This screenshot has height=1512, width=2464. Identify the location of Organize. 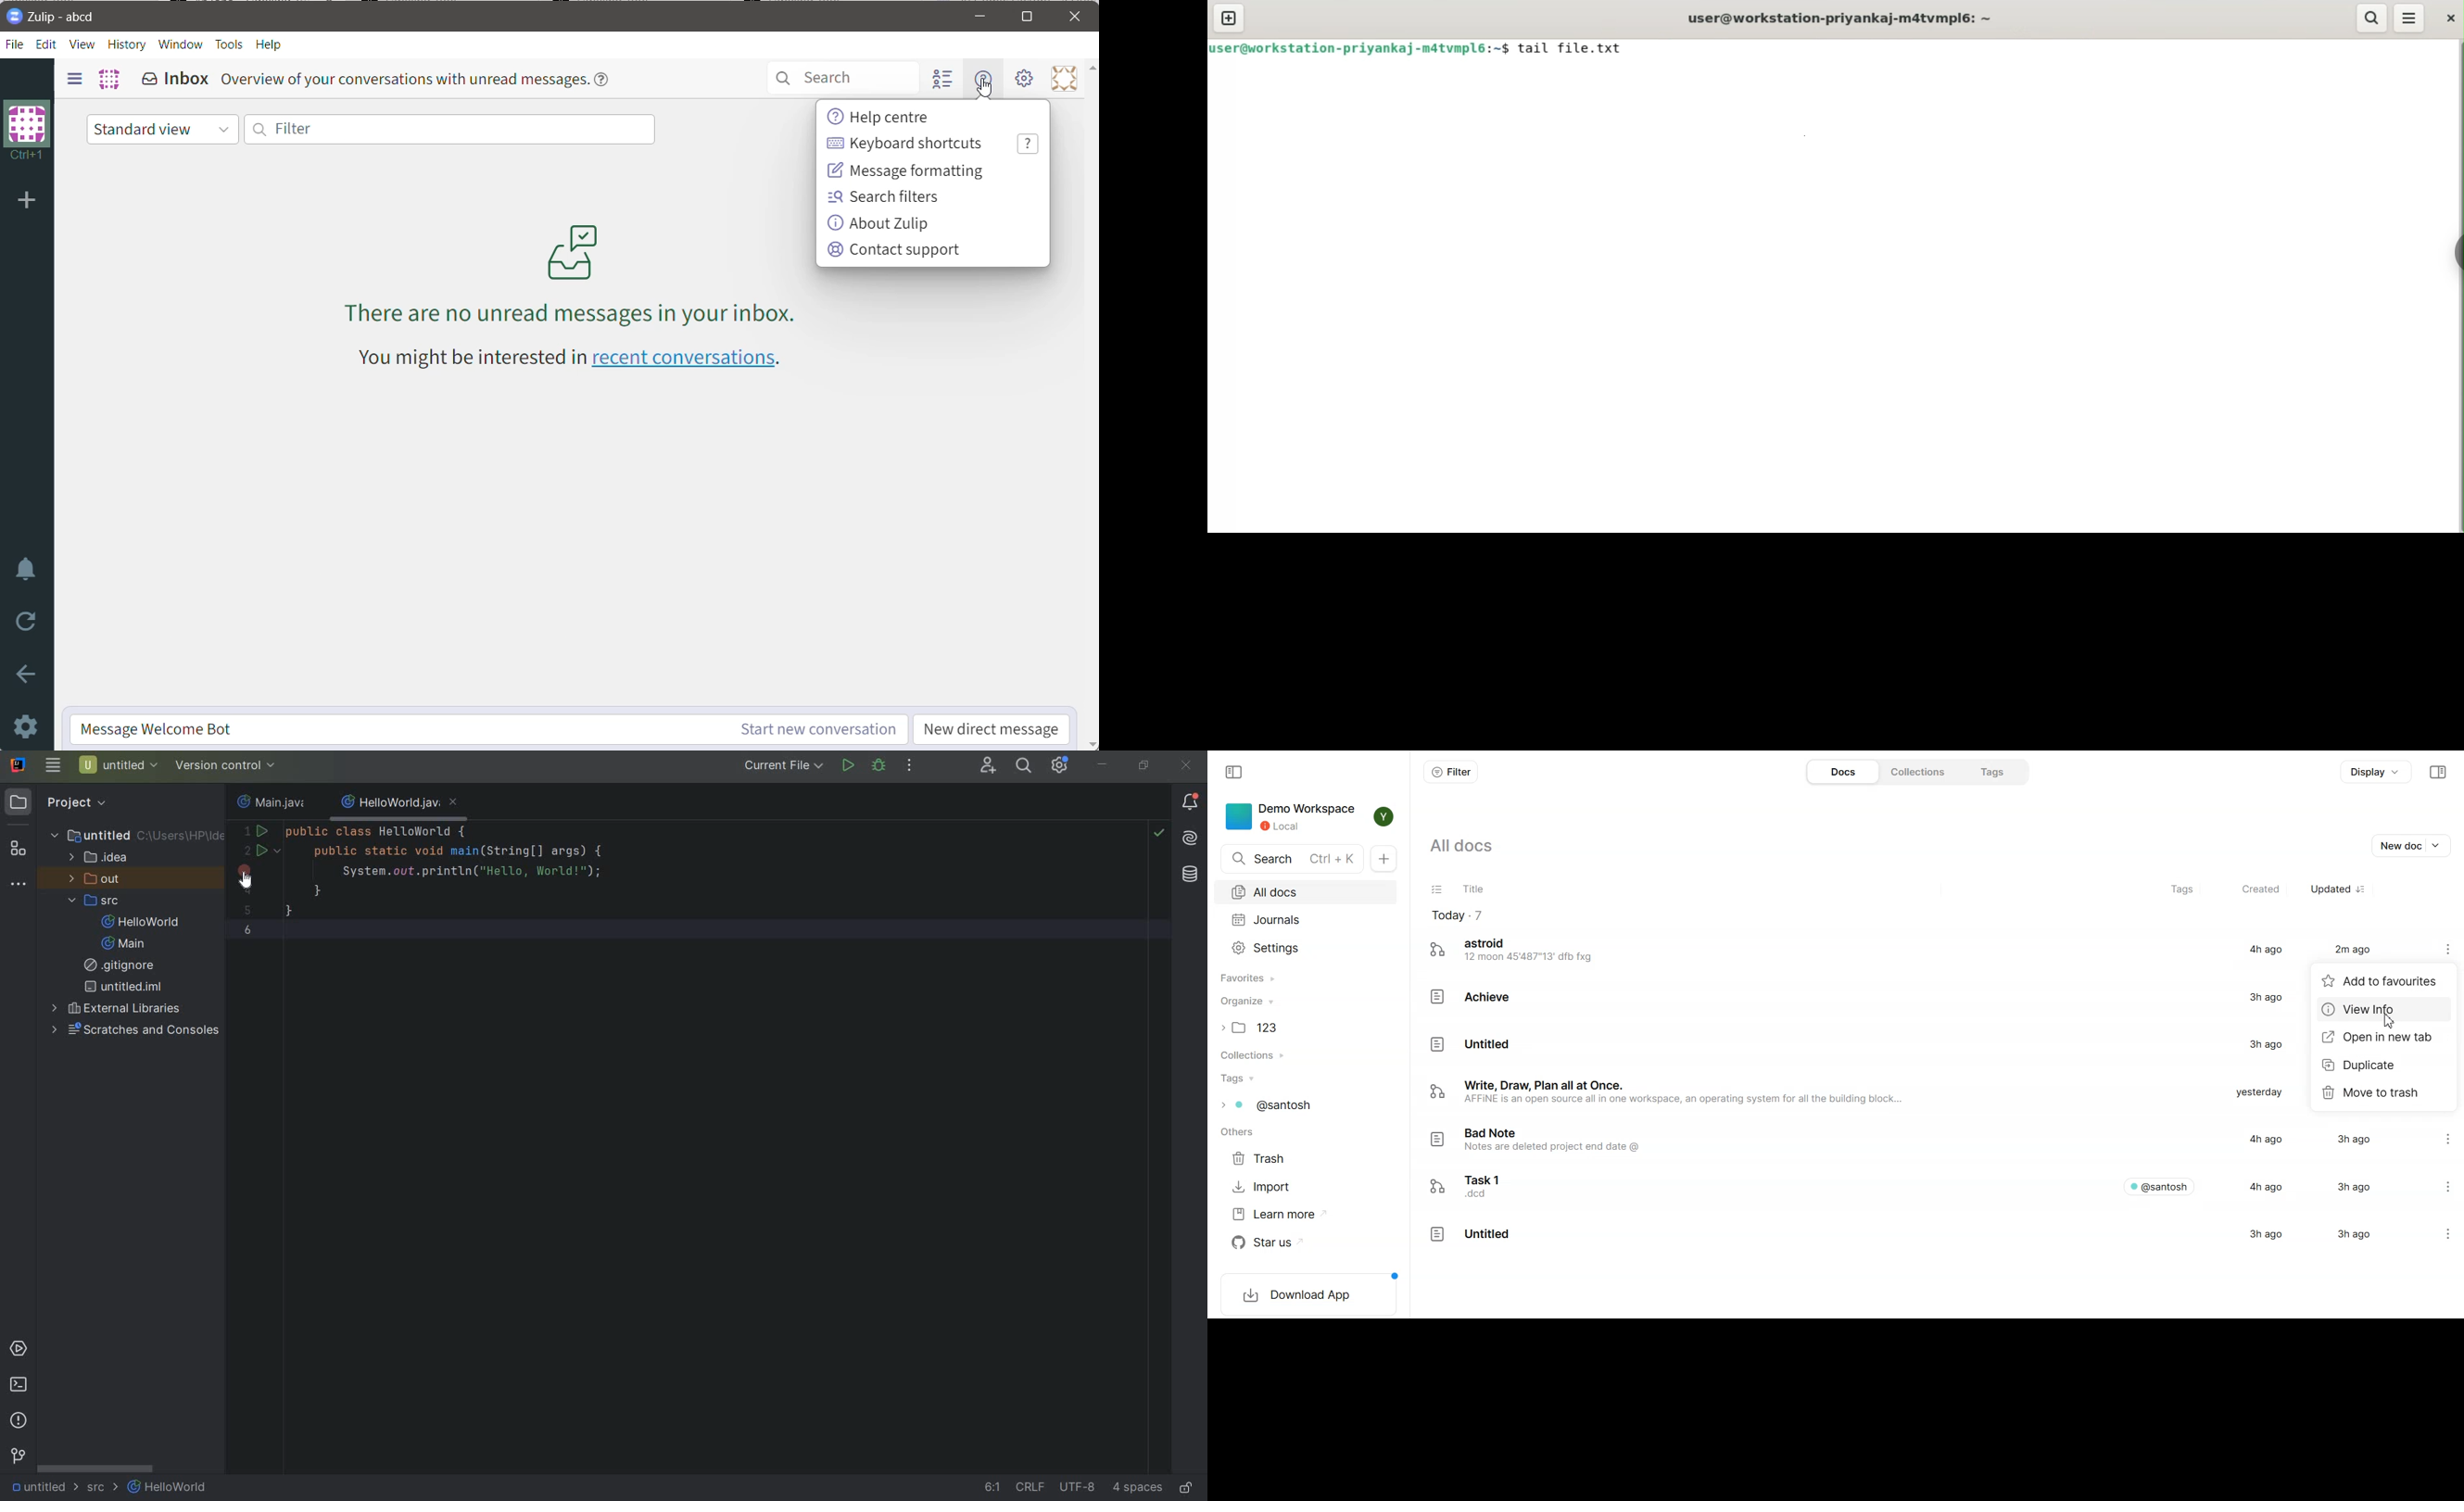
(1306, 1002).